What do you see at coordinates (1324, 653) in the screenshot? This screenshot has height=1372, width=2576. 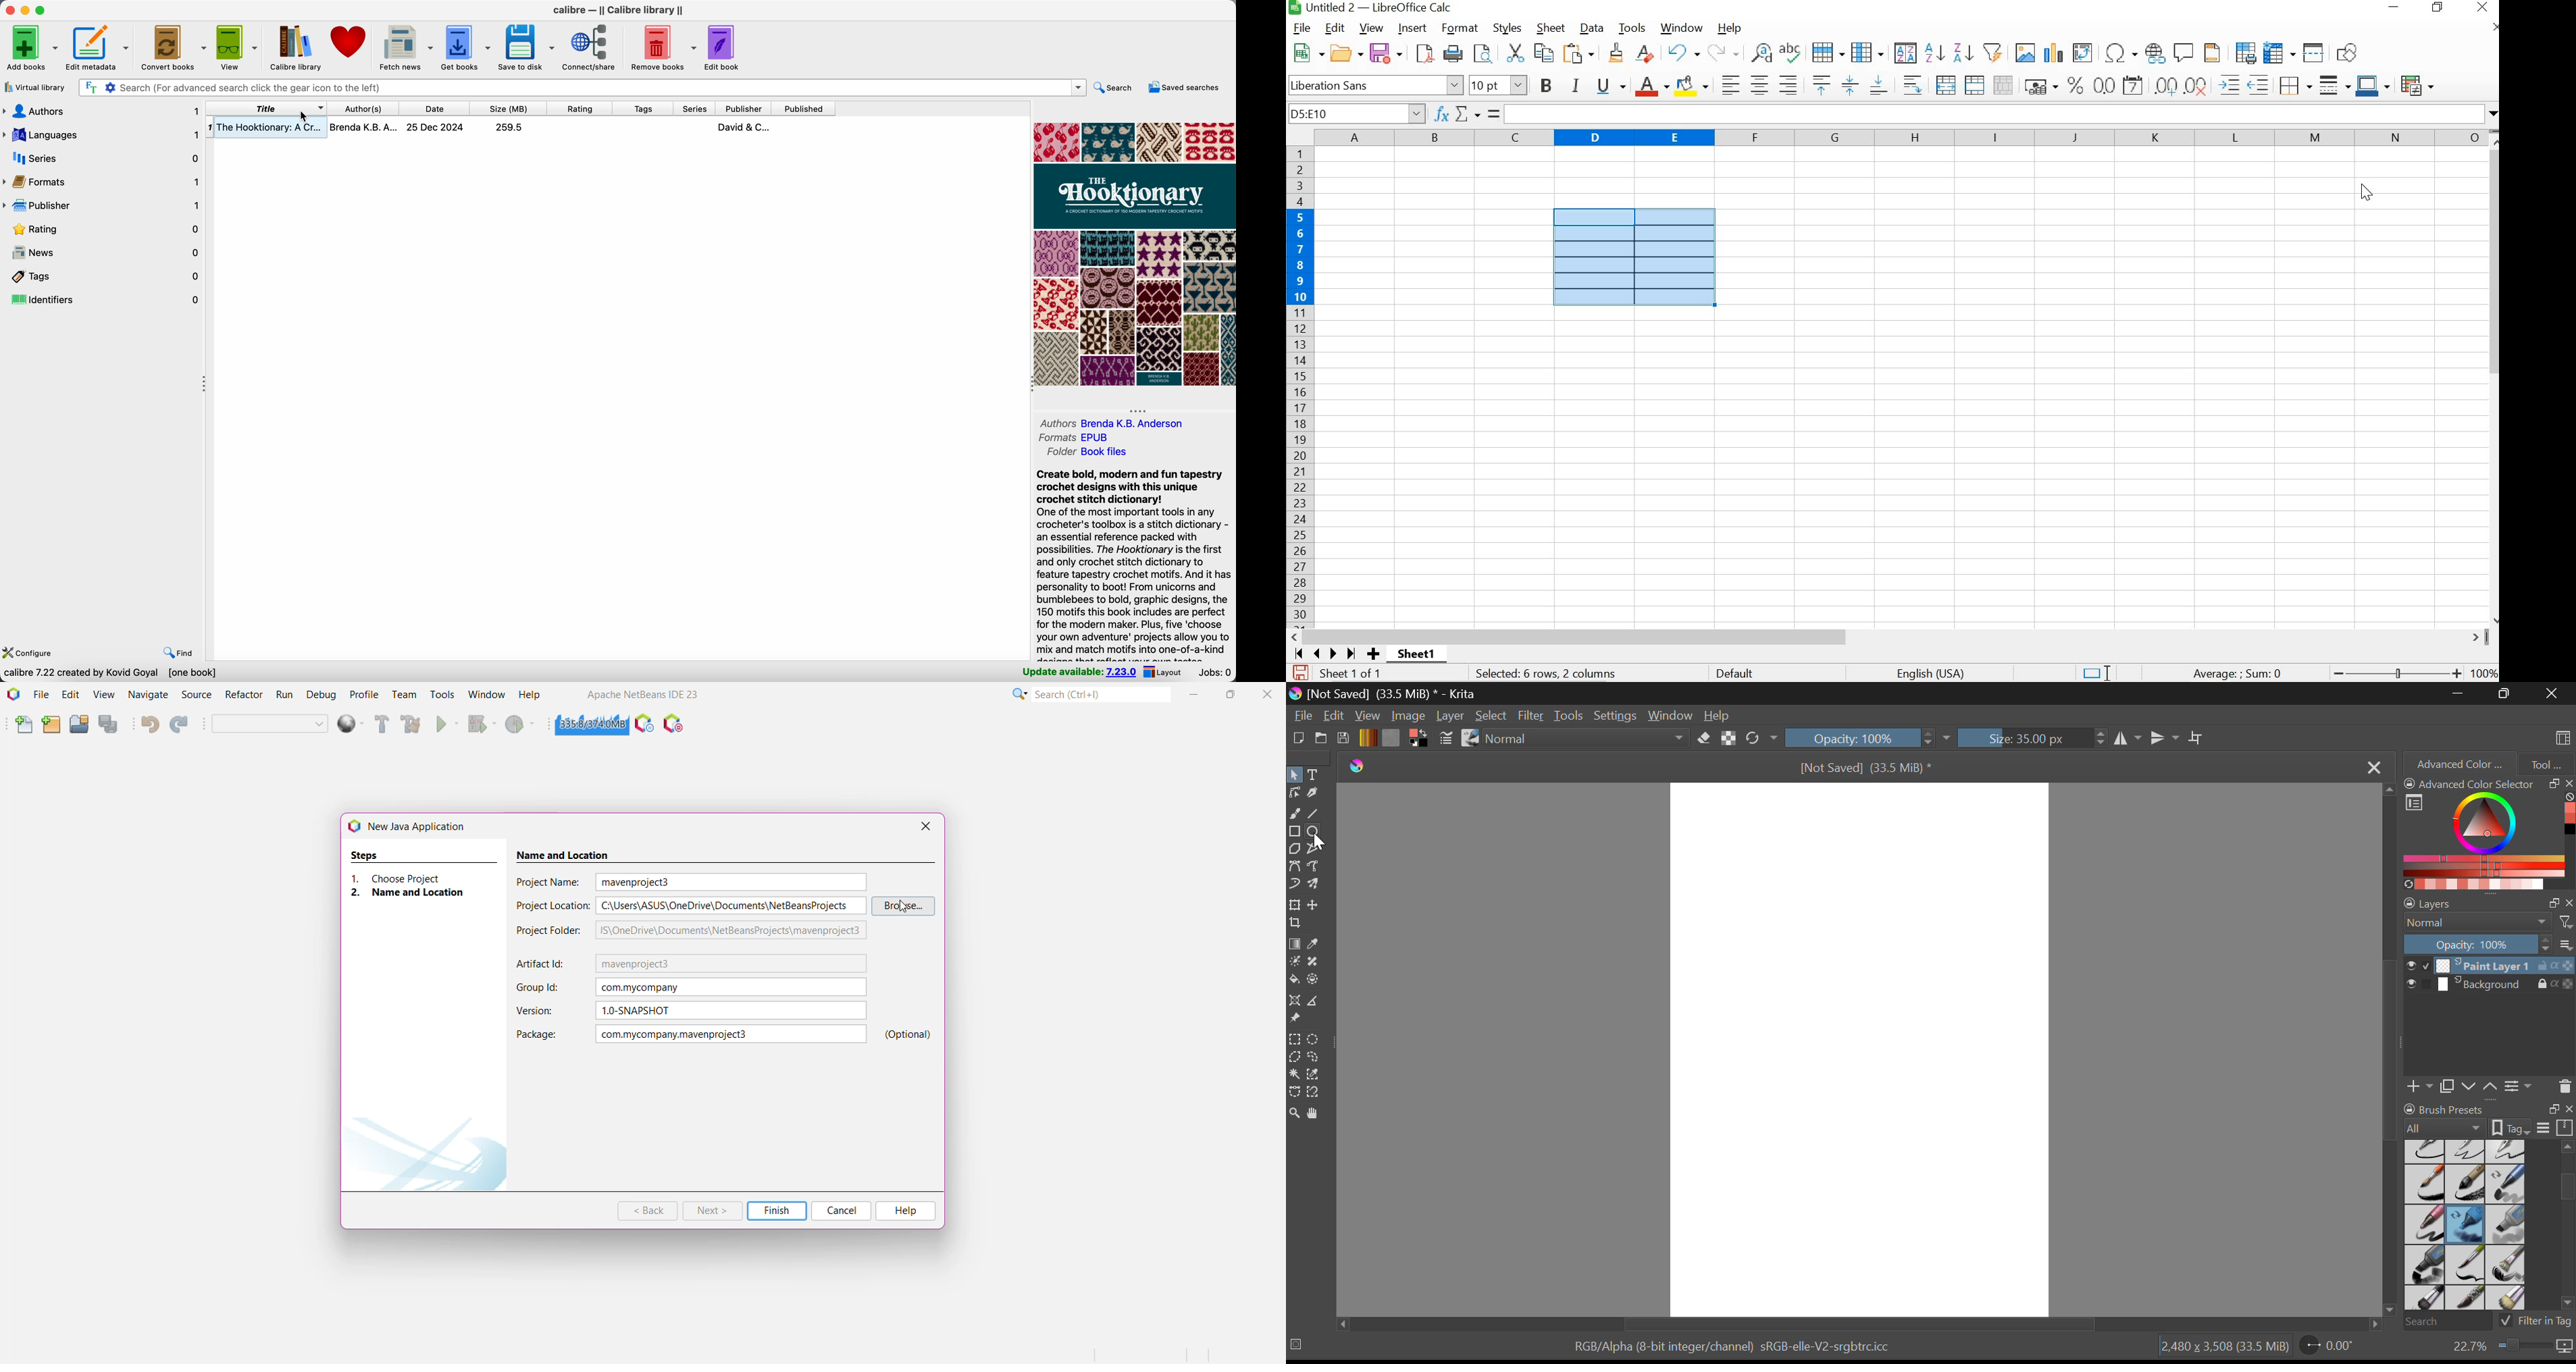 I see `scroll to previous or next sheet` at bounding box center [1324, 653].